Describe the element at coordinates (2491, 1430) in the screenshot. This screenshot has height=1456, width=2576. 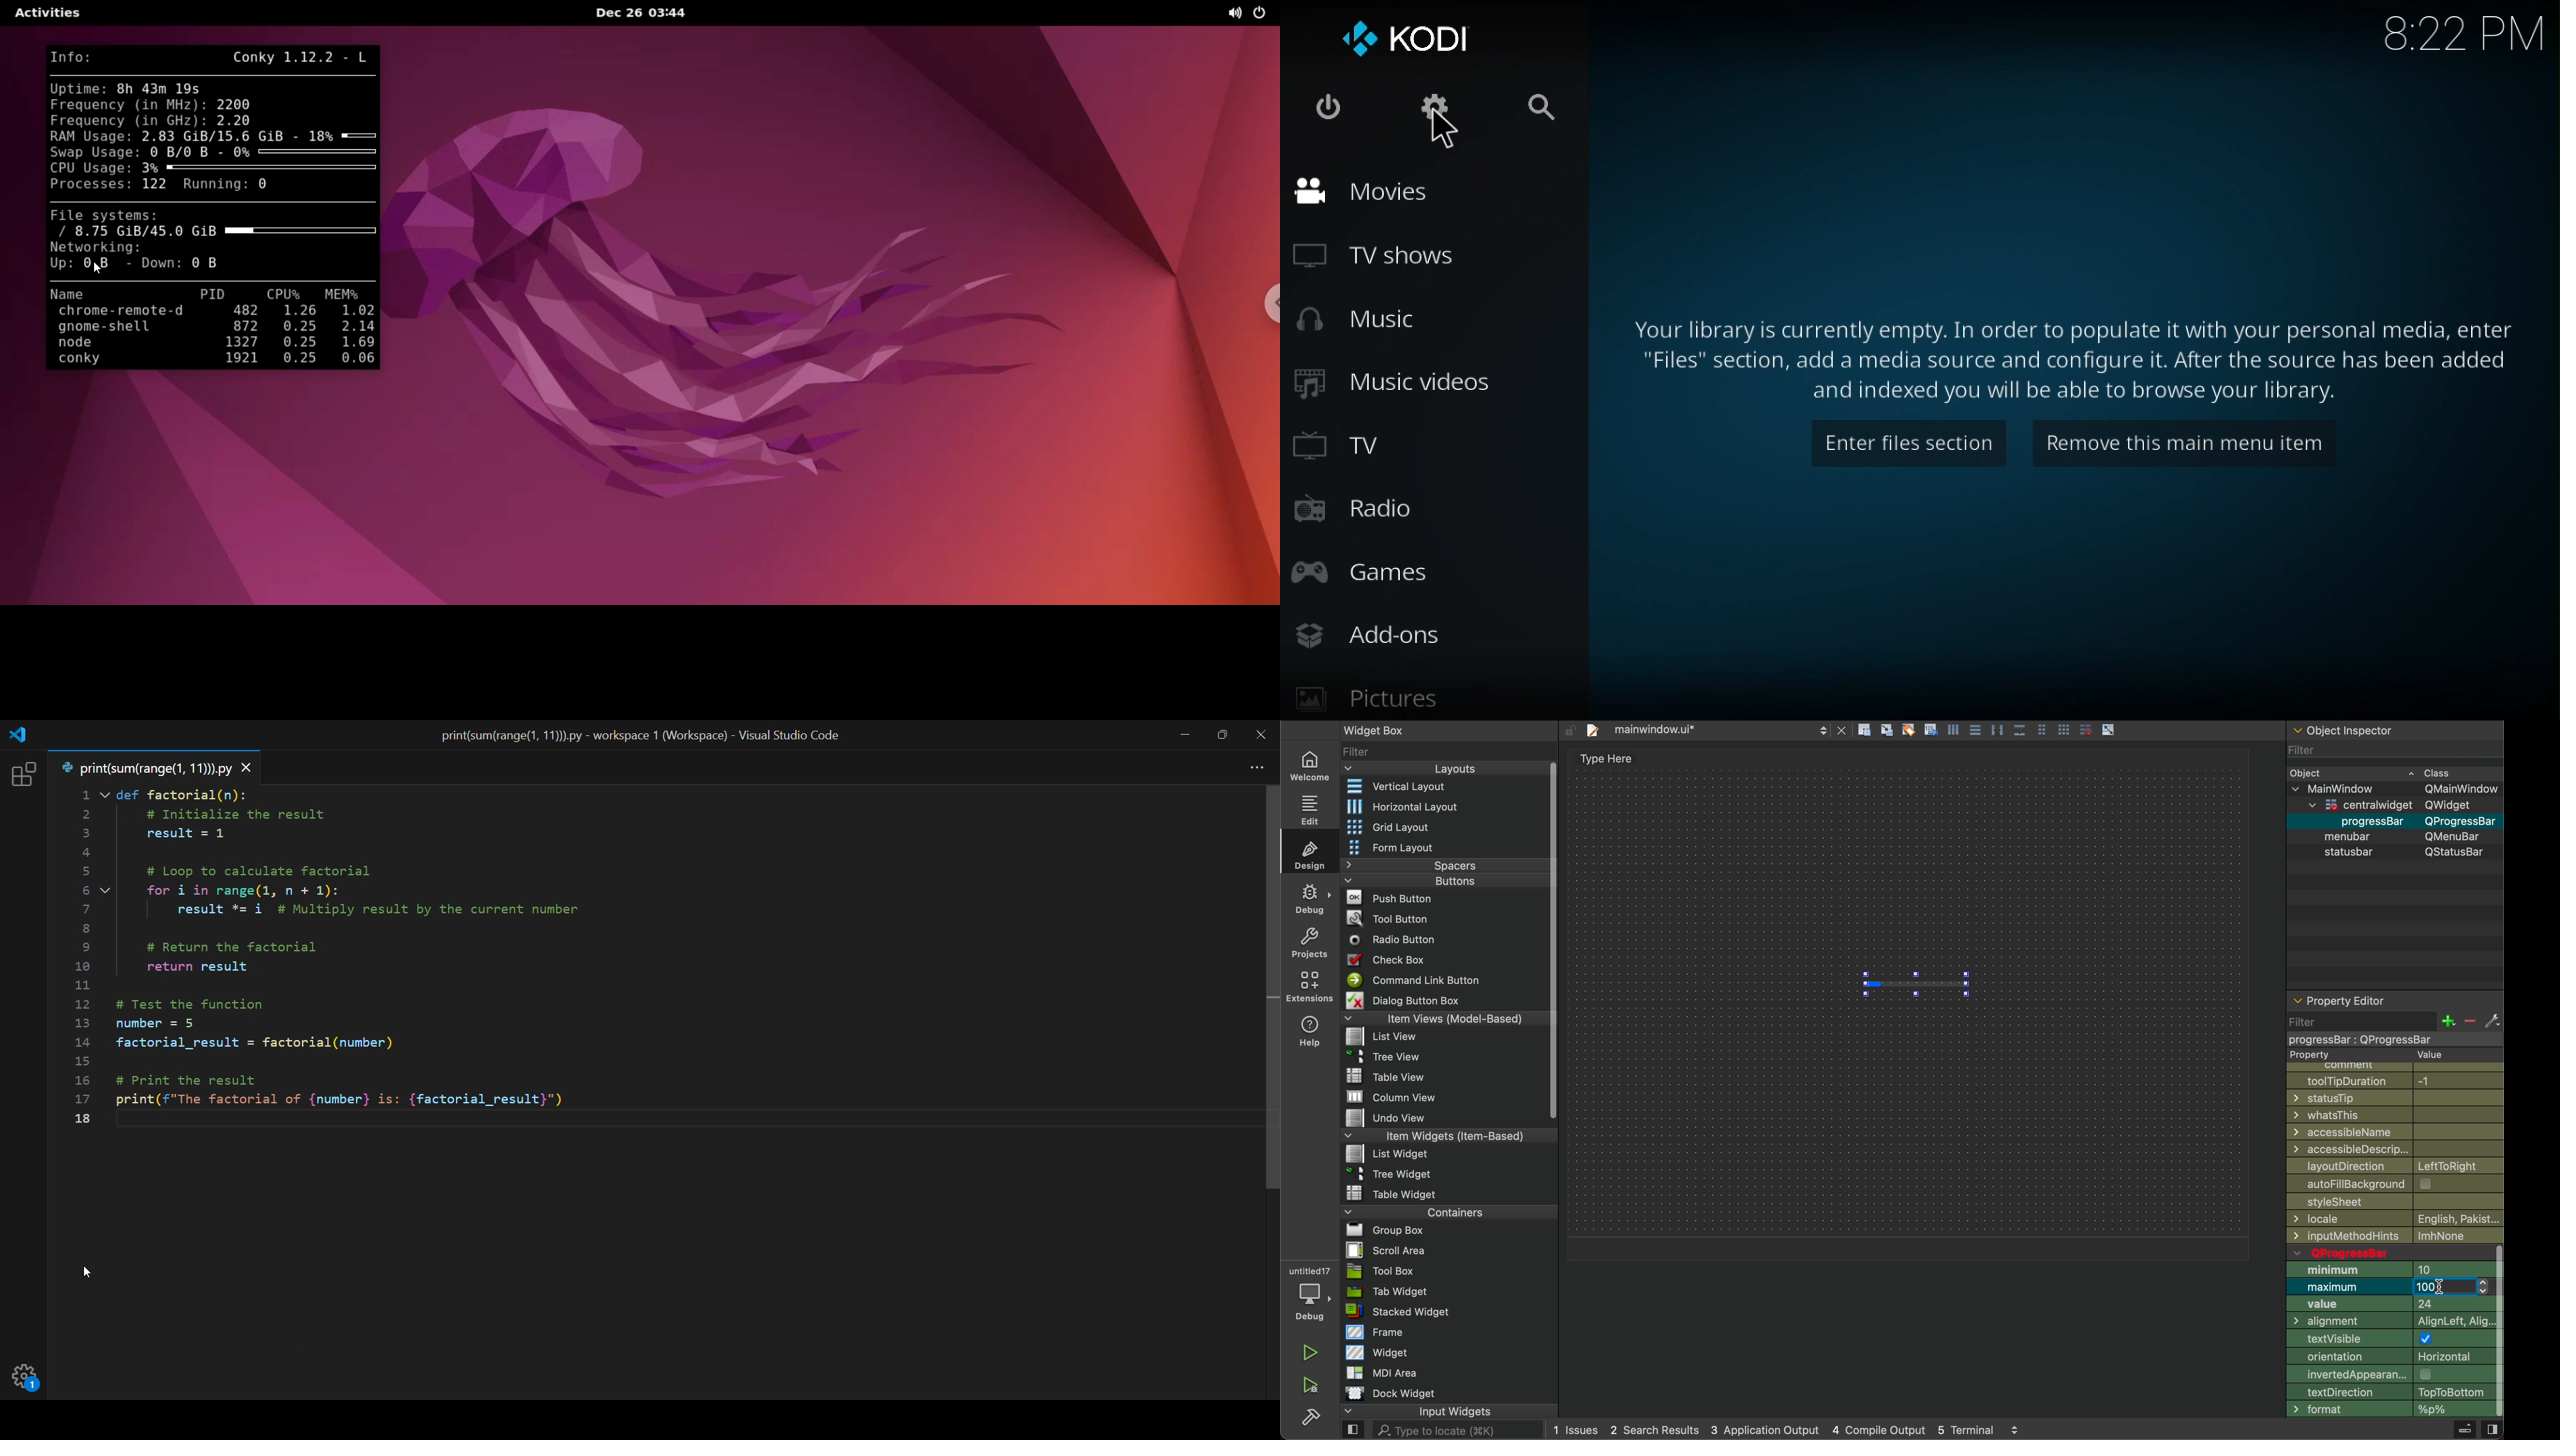
I see `close sidebar` at that location.